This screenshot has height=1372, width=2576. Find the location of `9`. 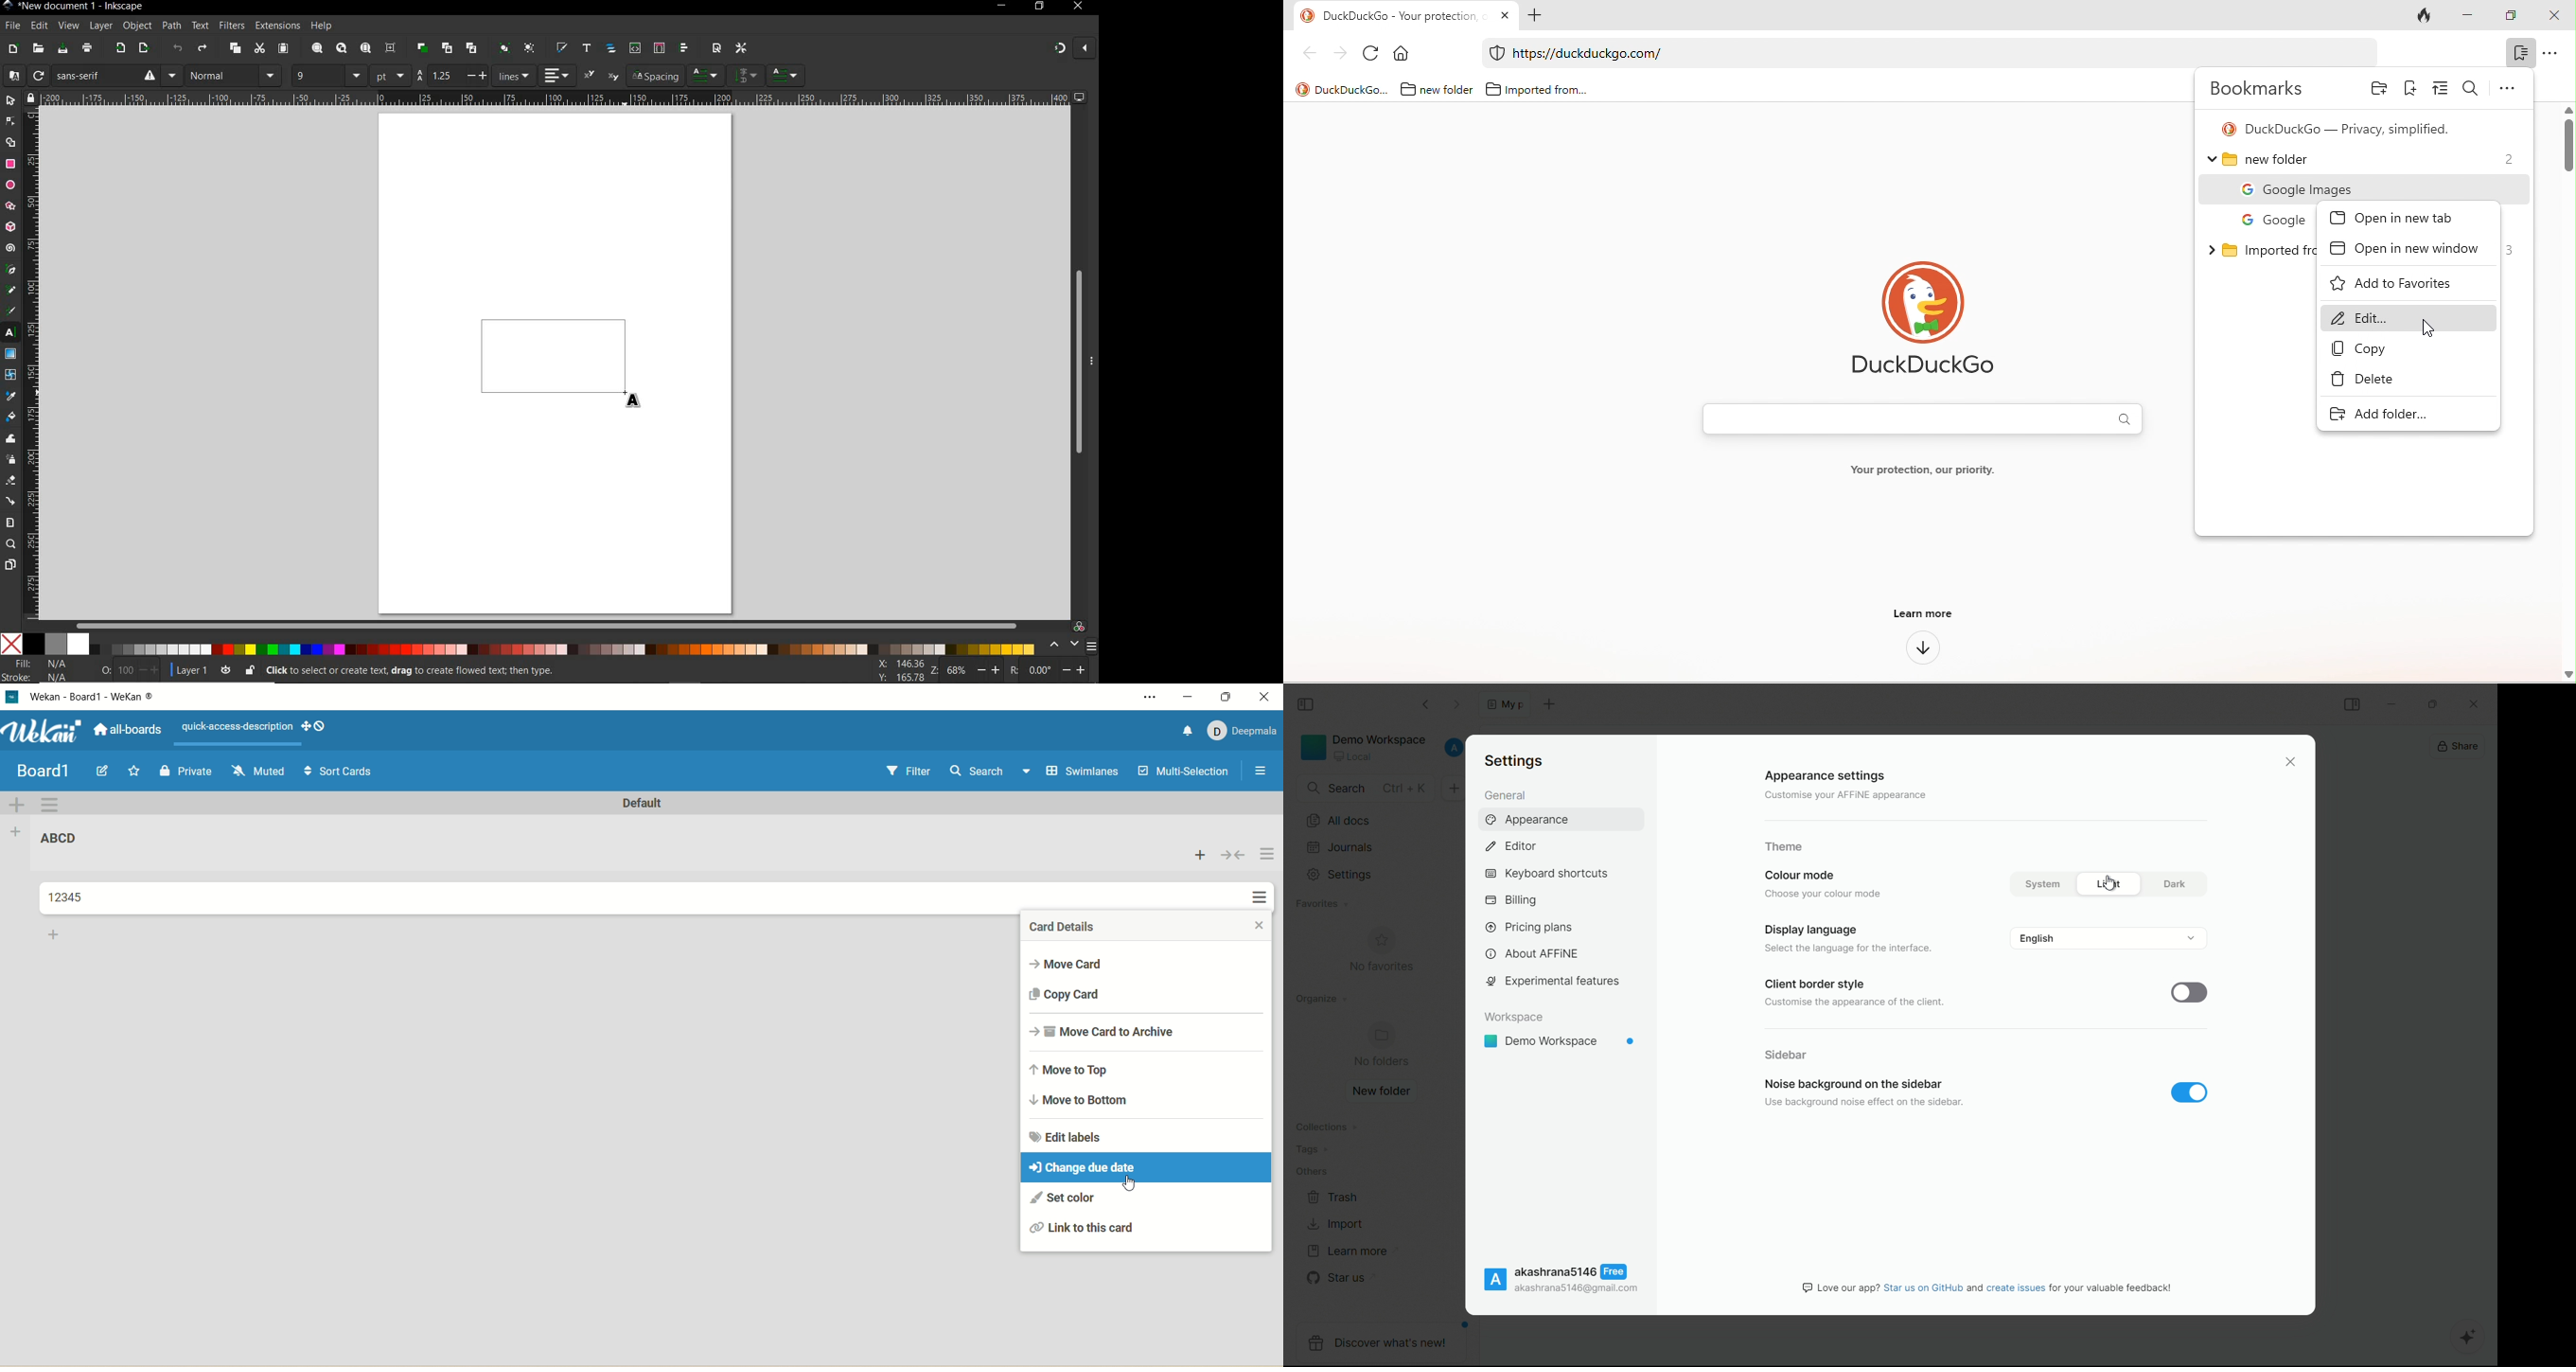

9 is located at coordinates (316, 74).